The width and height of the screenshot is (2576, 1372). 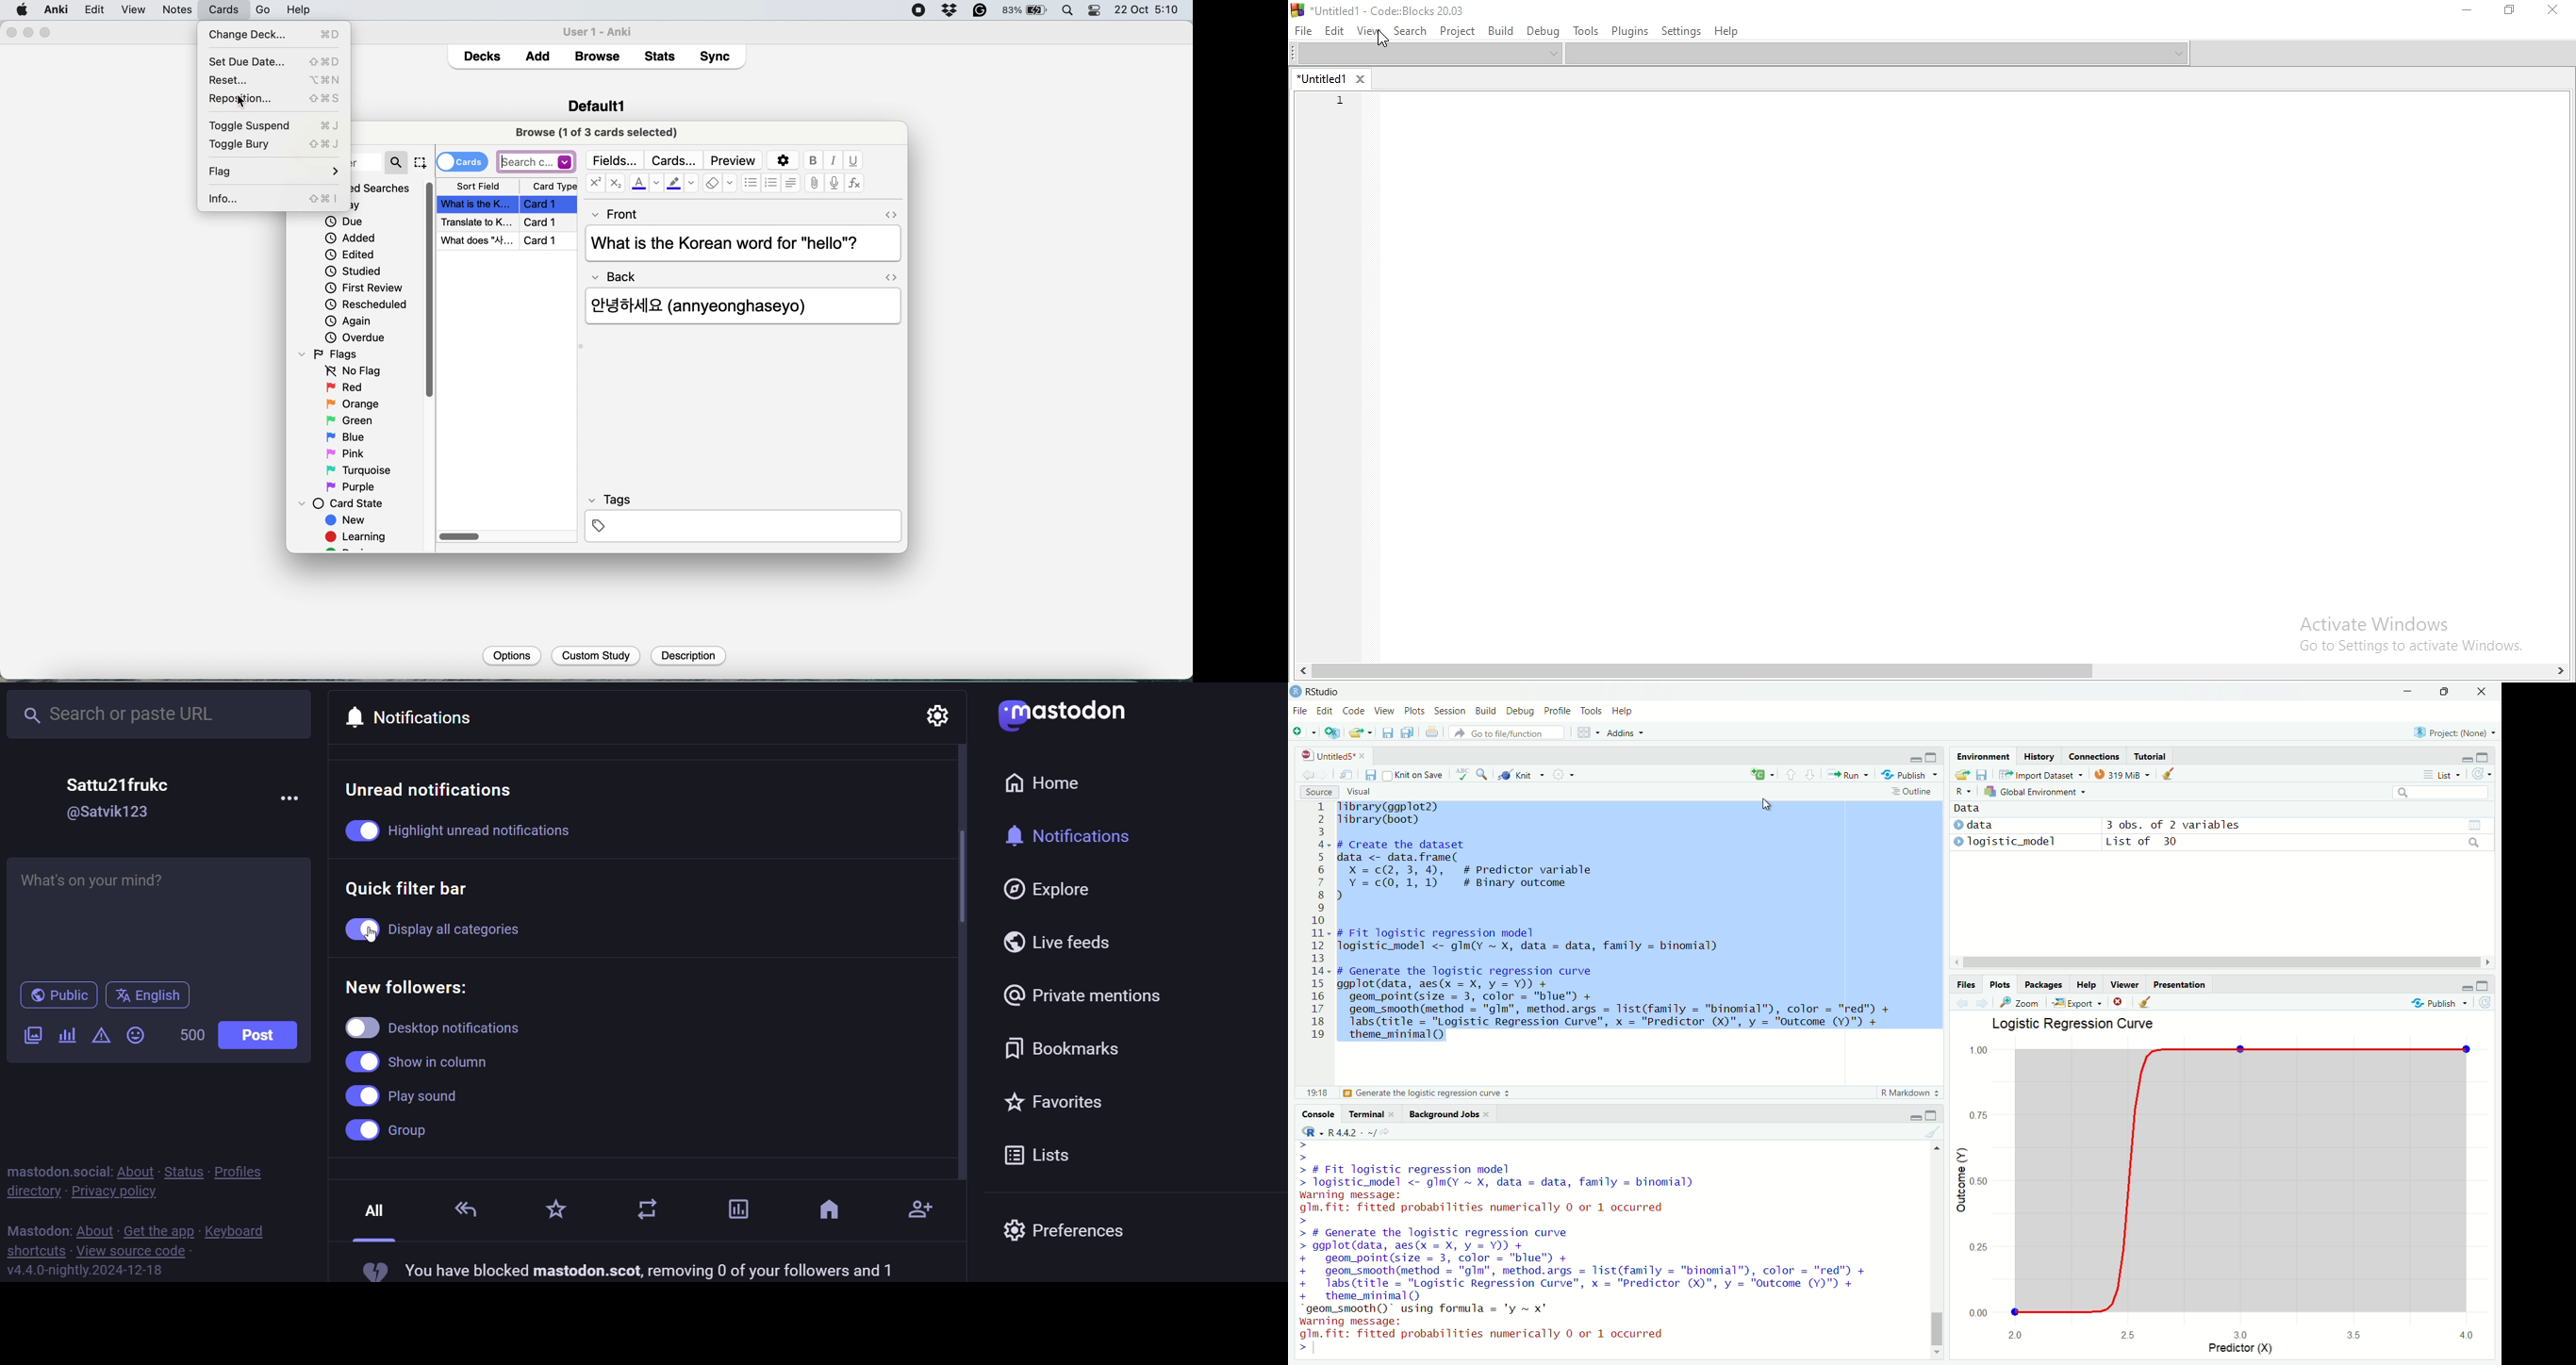 What do you see at coordinates (1370, 733) in the screenshot?
I see `Open recent files` at bounding box center [1370, 733].